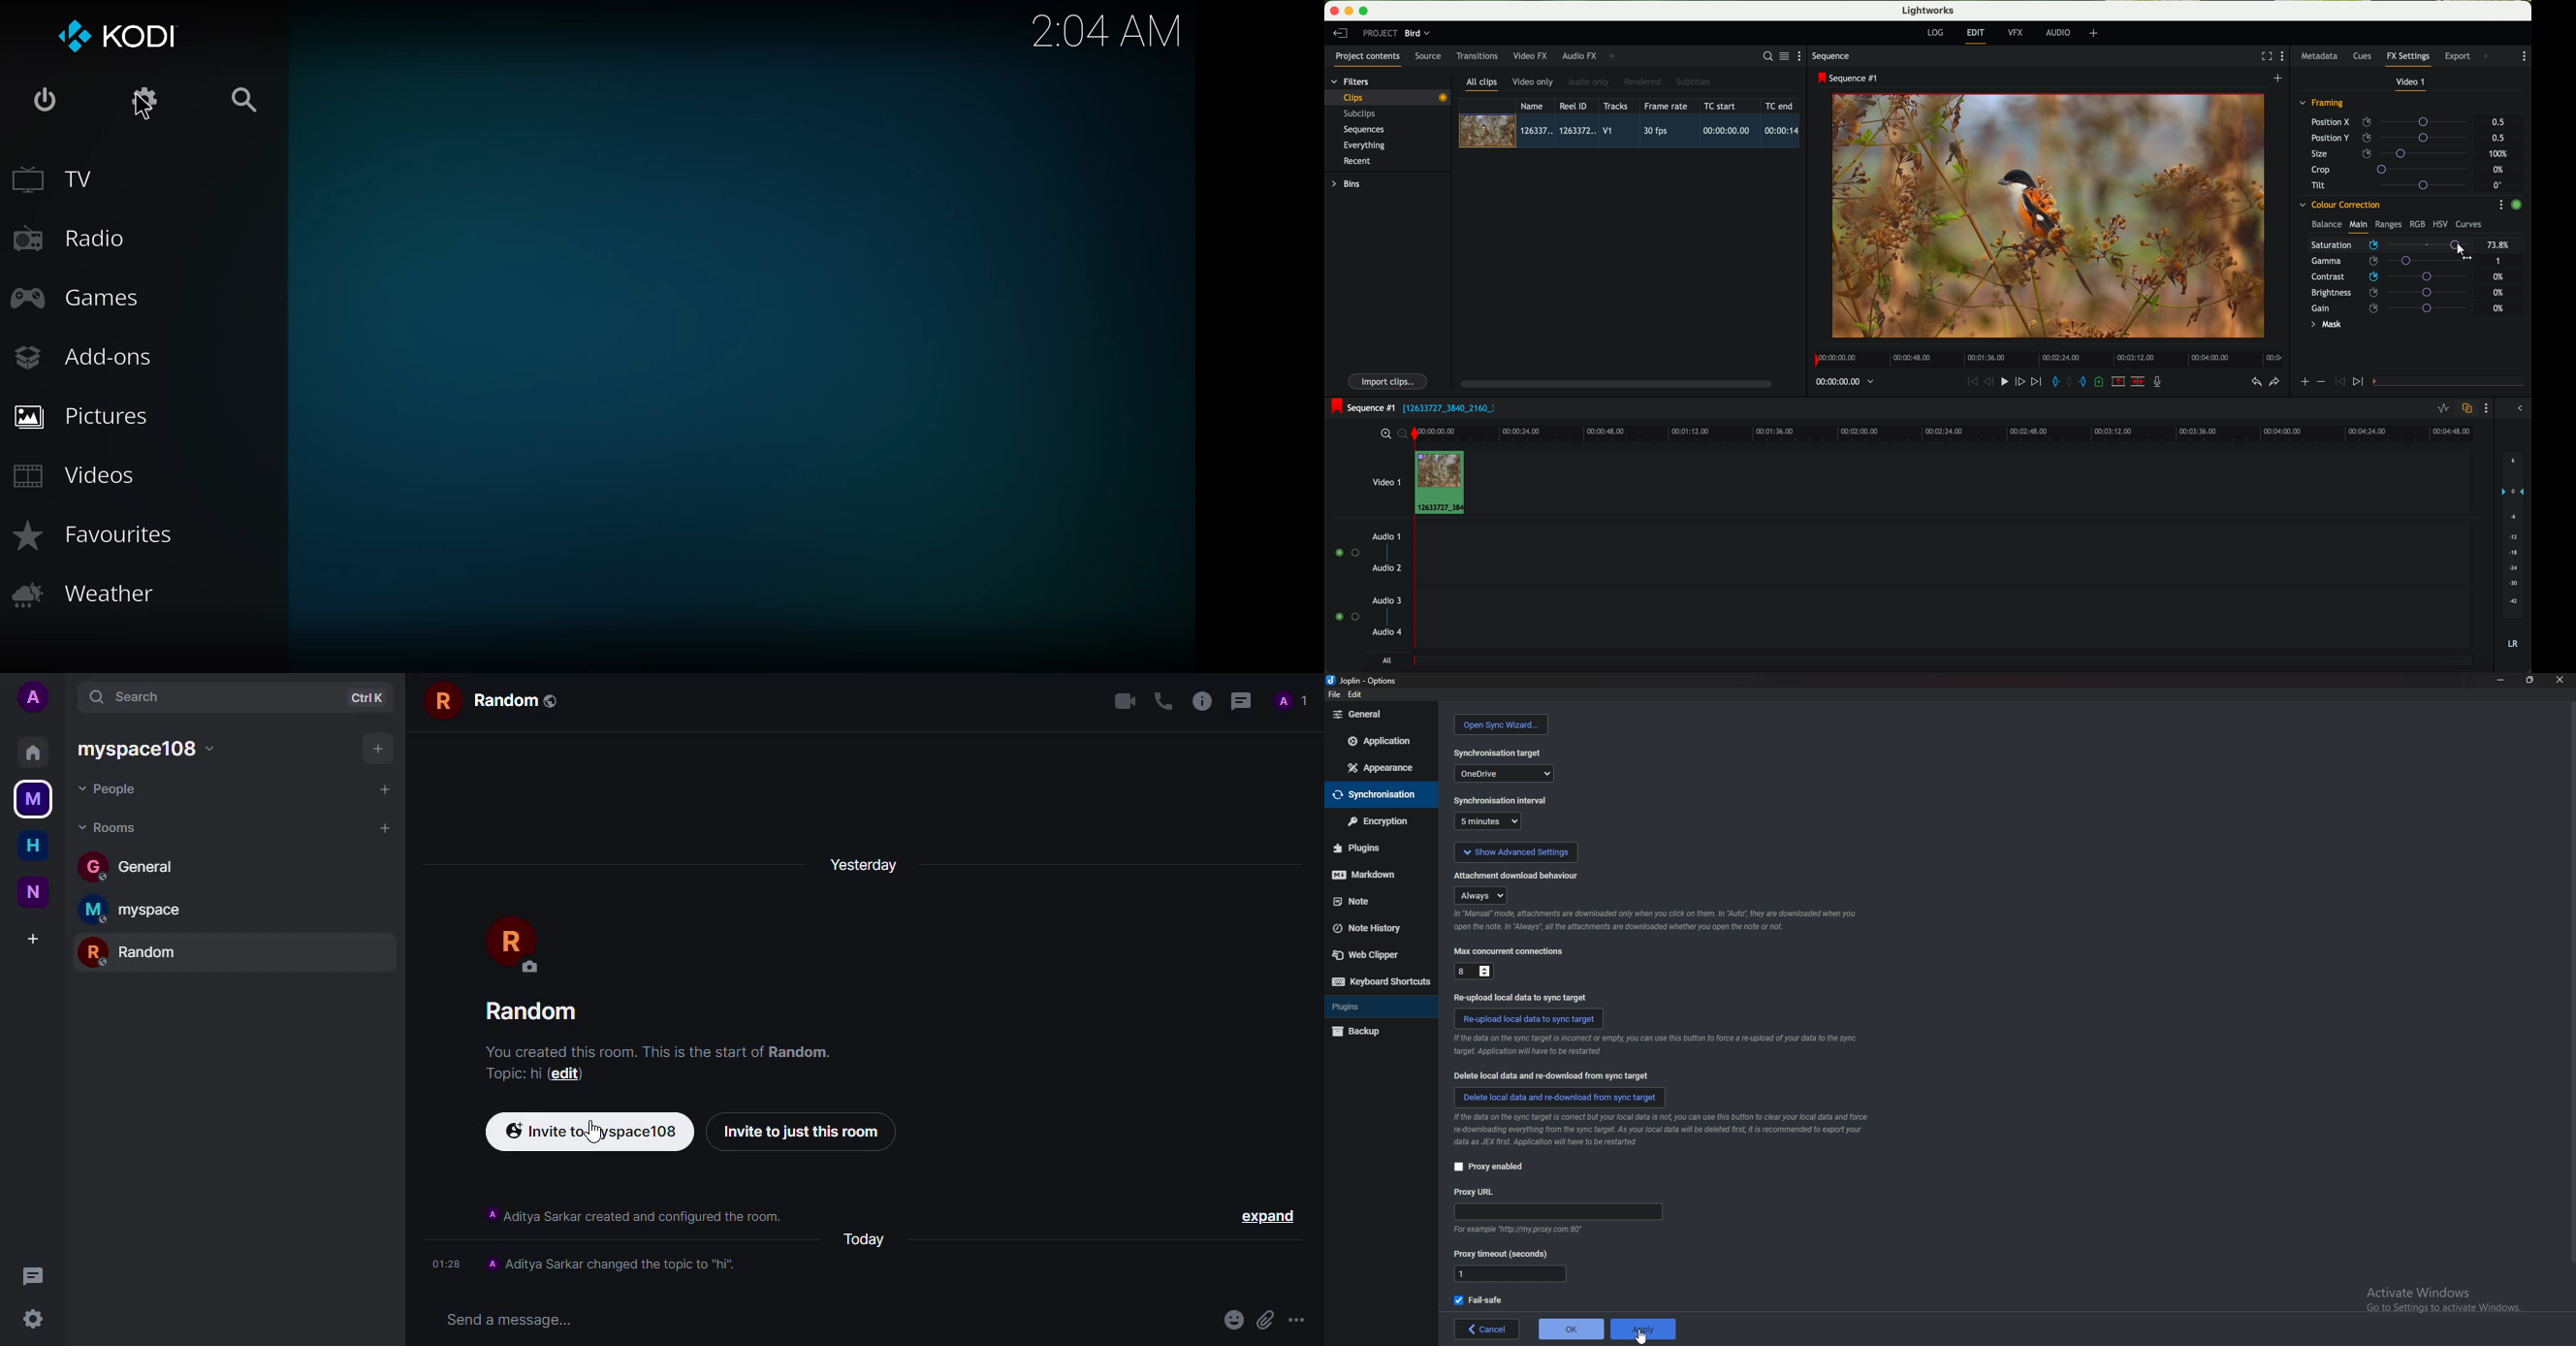  Describe the element at coordinates (2359, 226) in the screenshot. I see `main` at that location.